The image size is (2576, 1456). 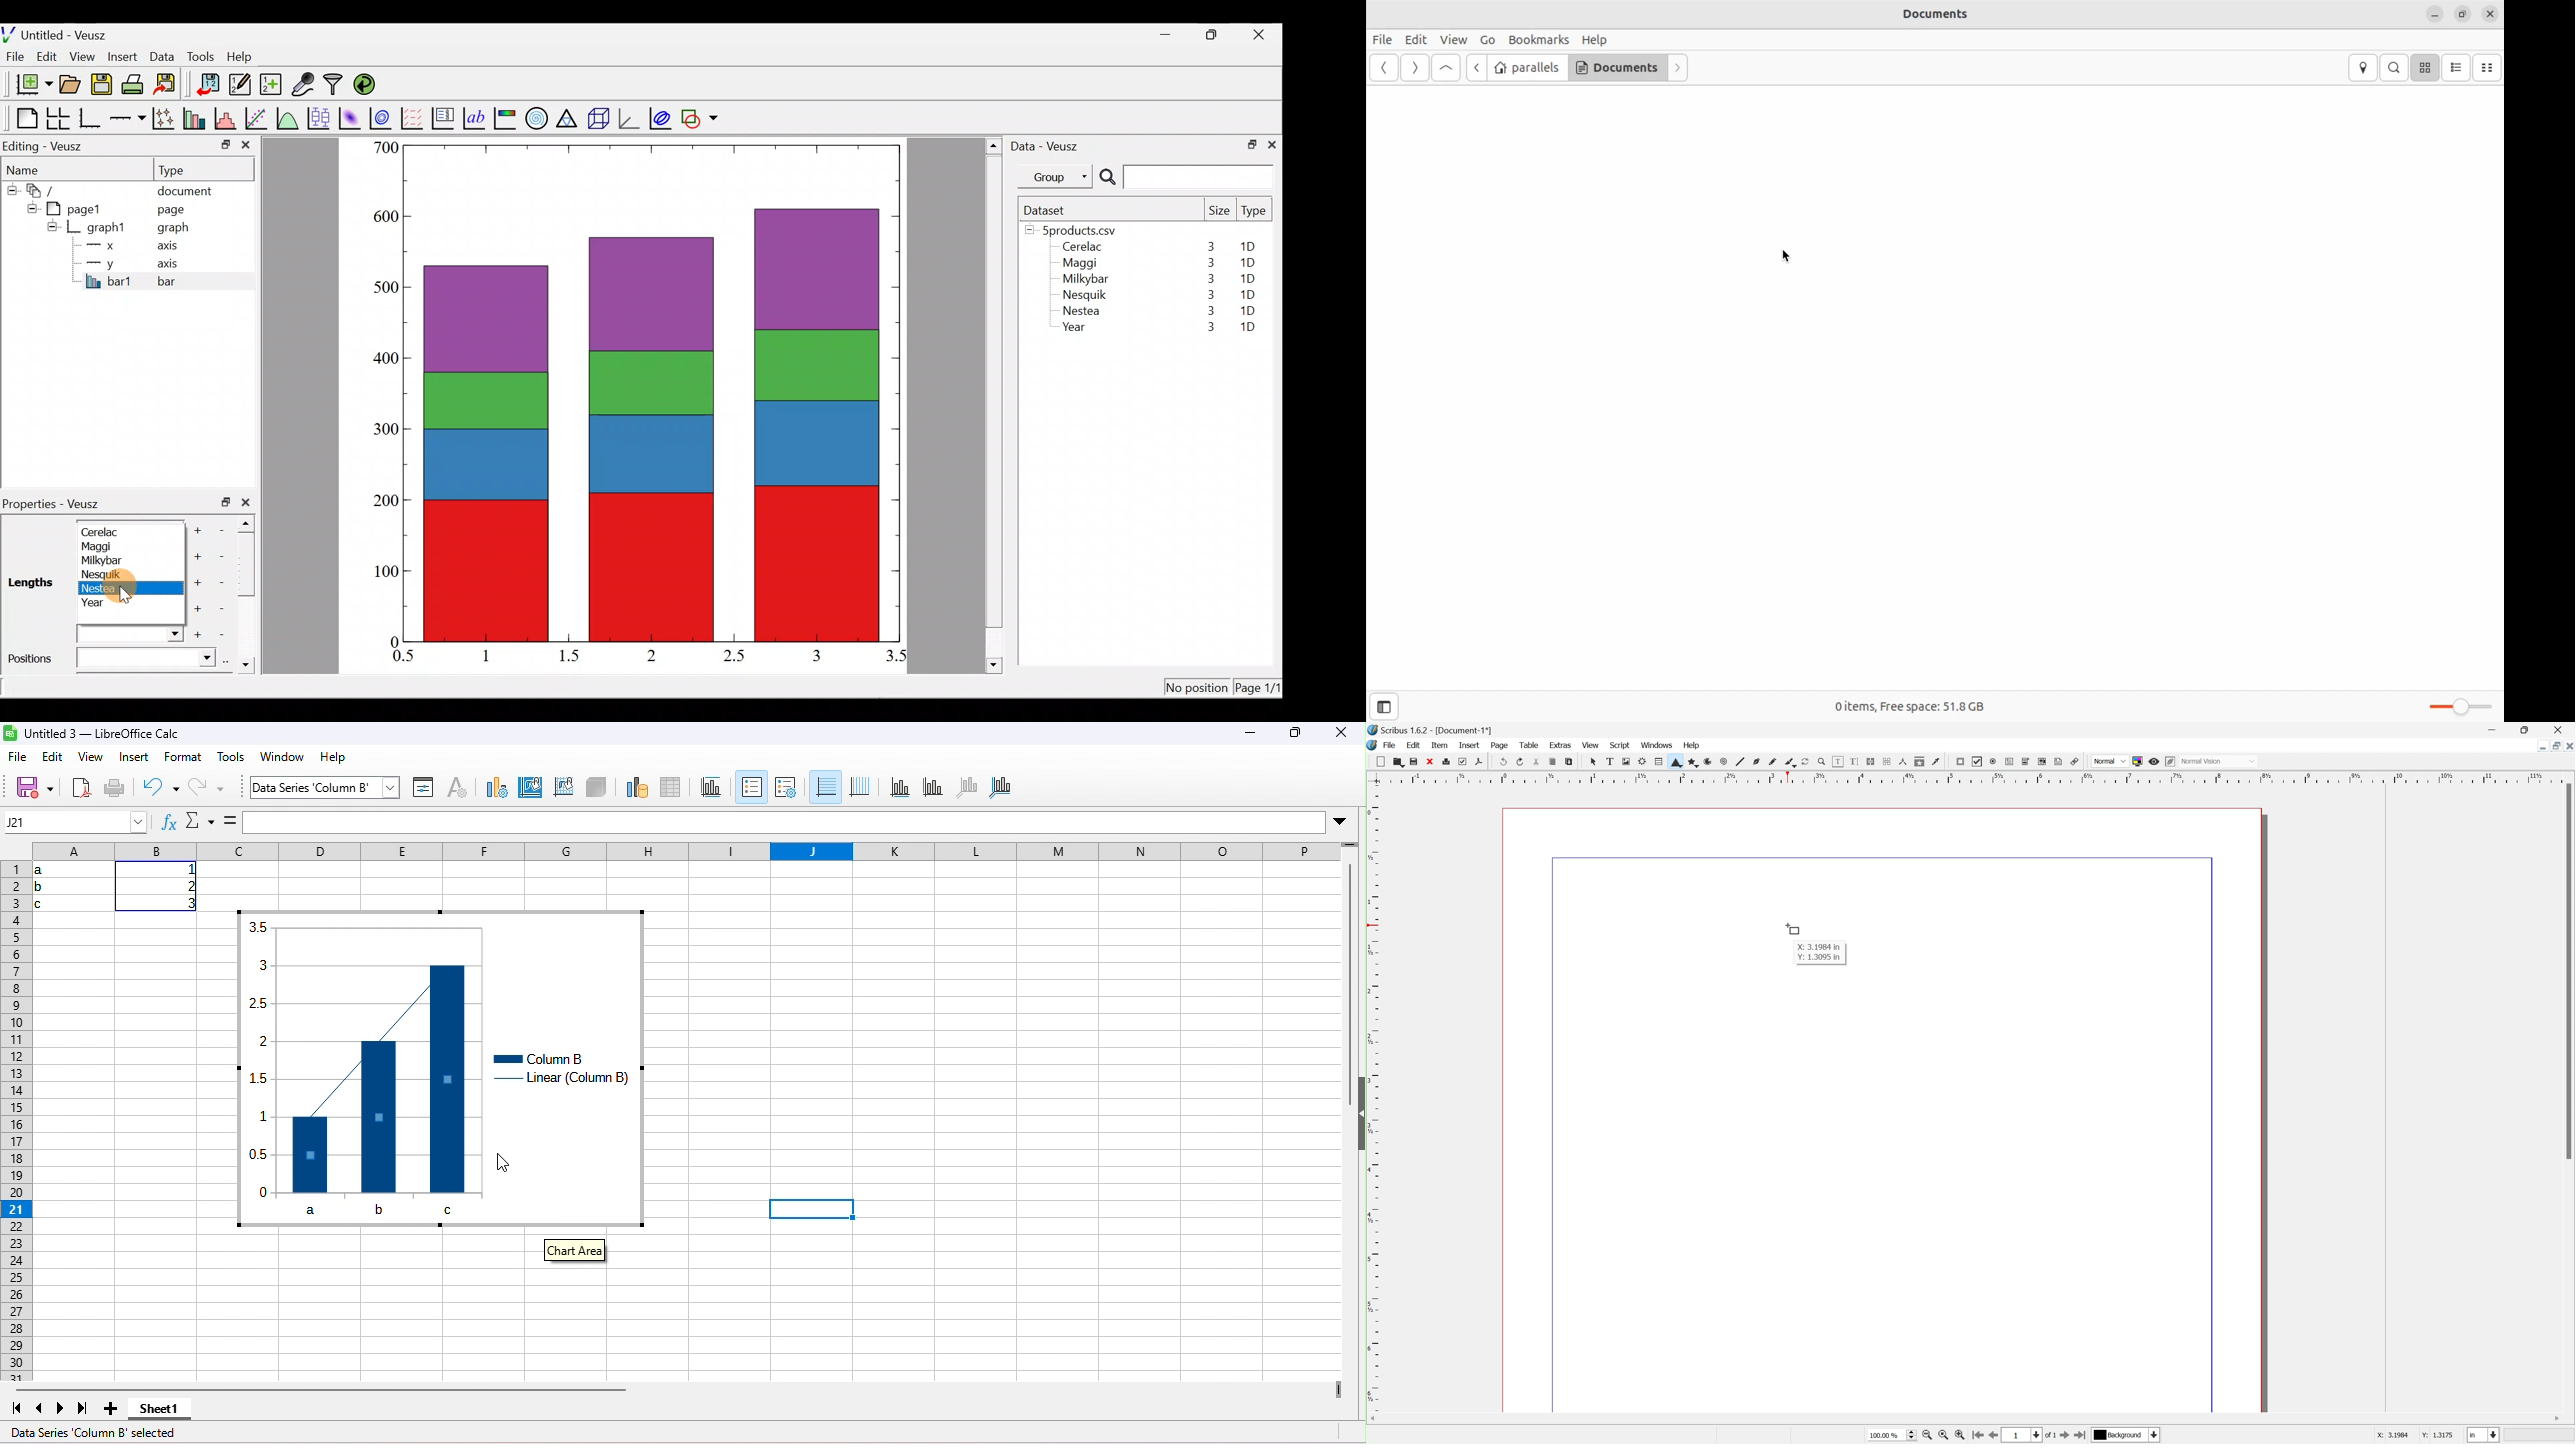 I want to click on 3d scene, so click(x=598, y=118).